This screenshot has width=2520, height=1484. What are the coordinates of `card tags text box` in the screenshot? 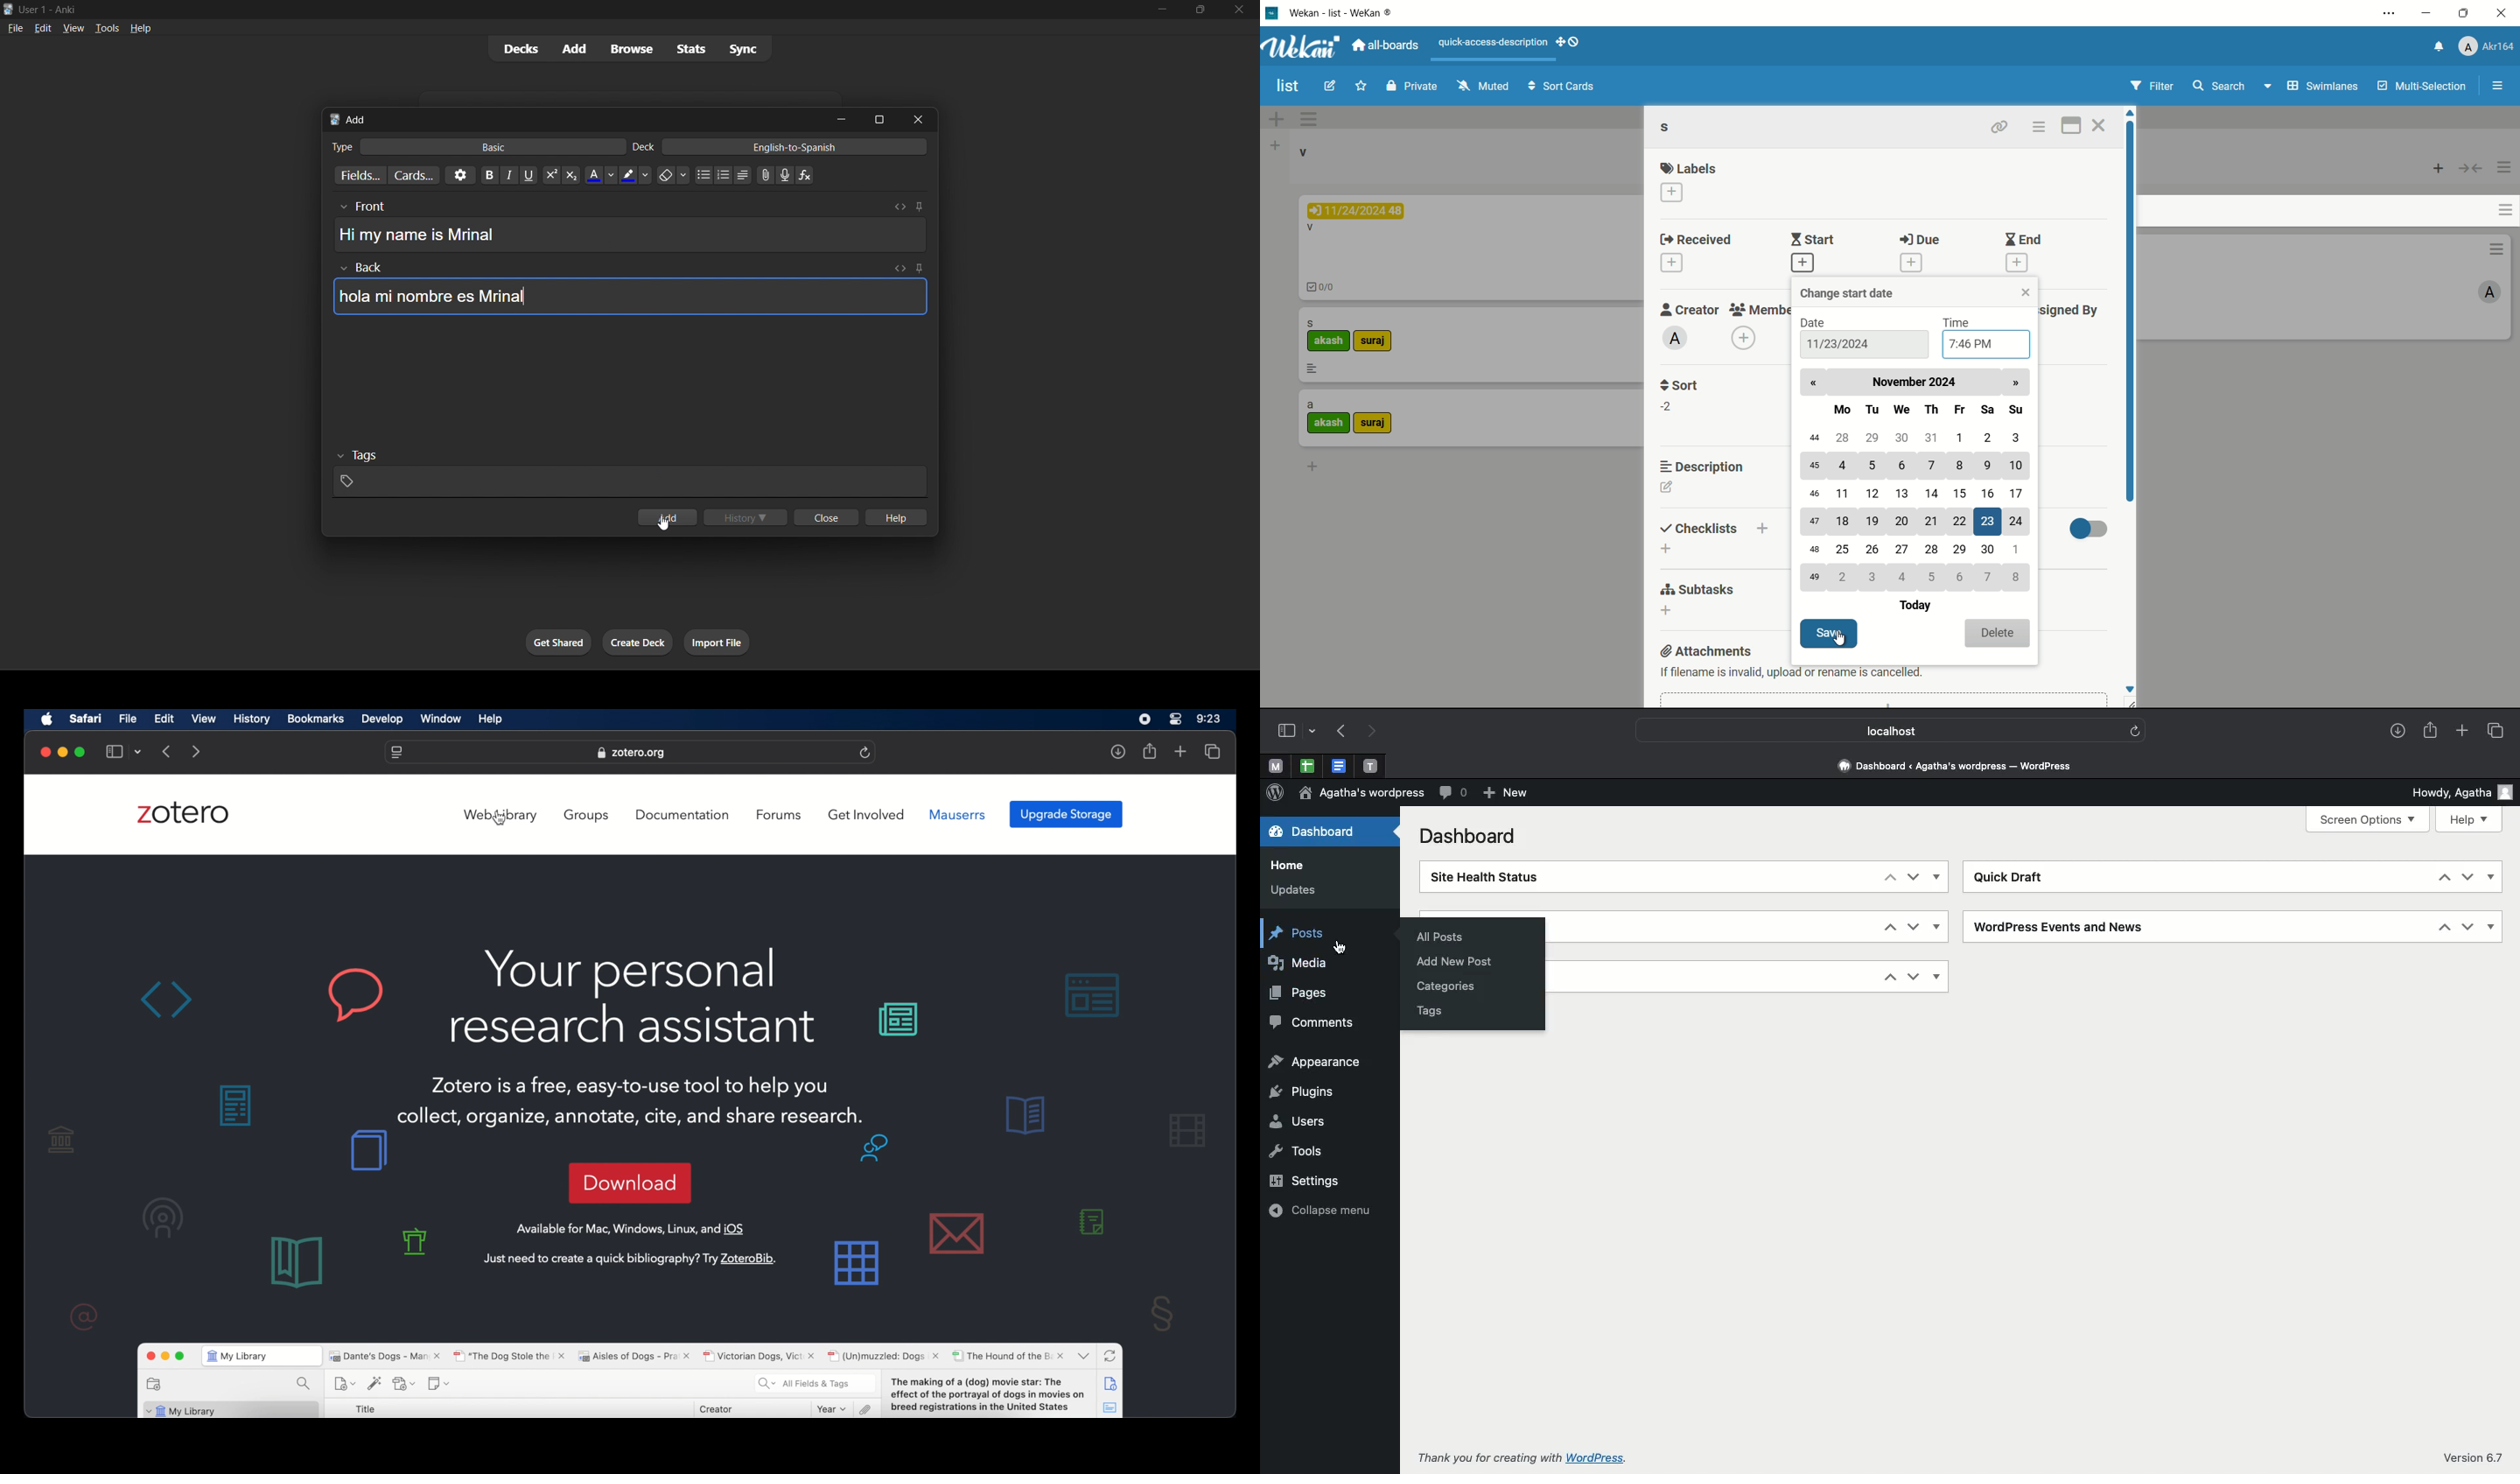 It's located at (629, 473).